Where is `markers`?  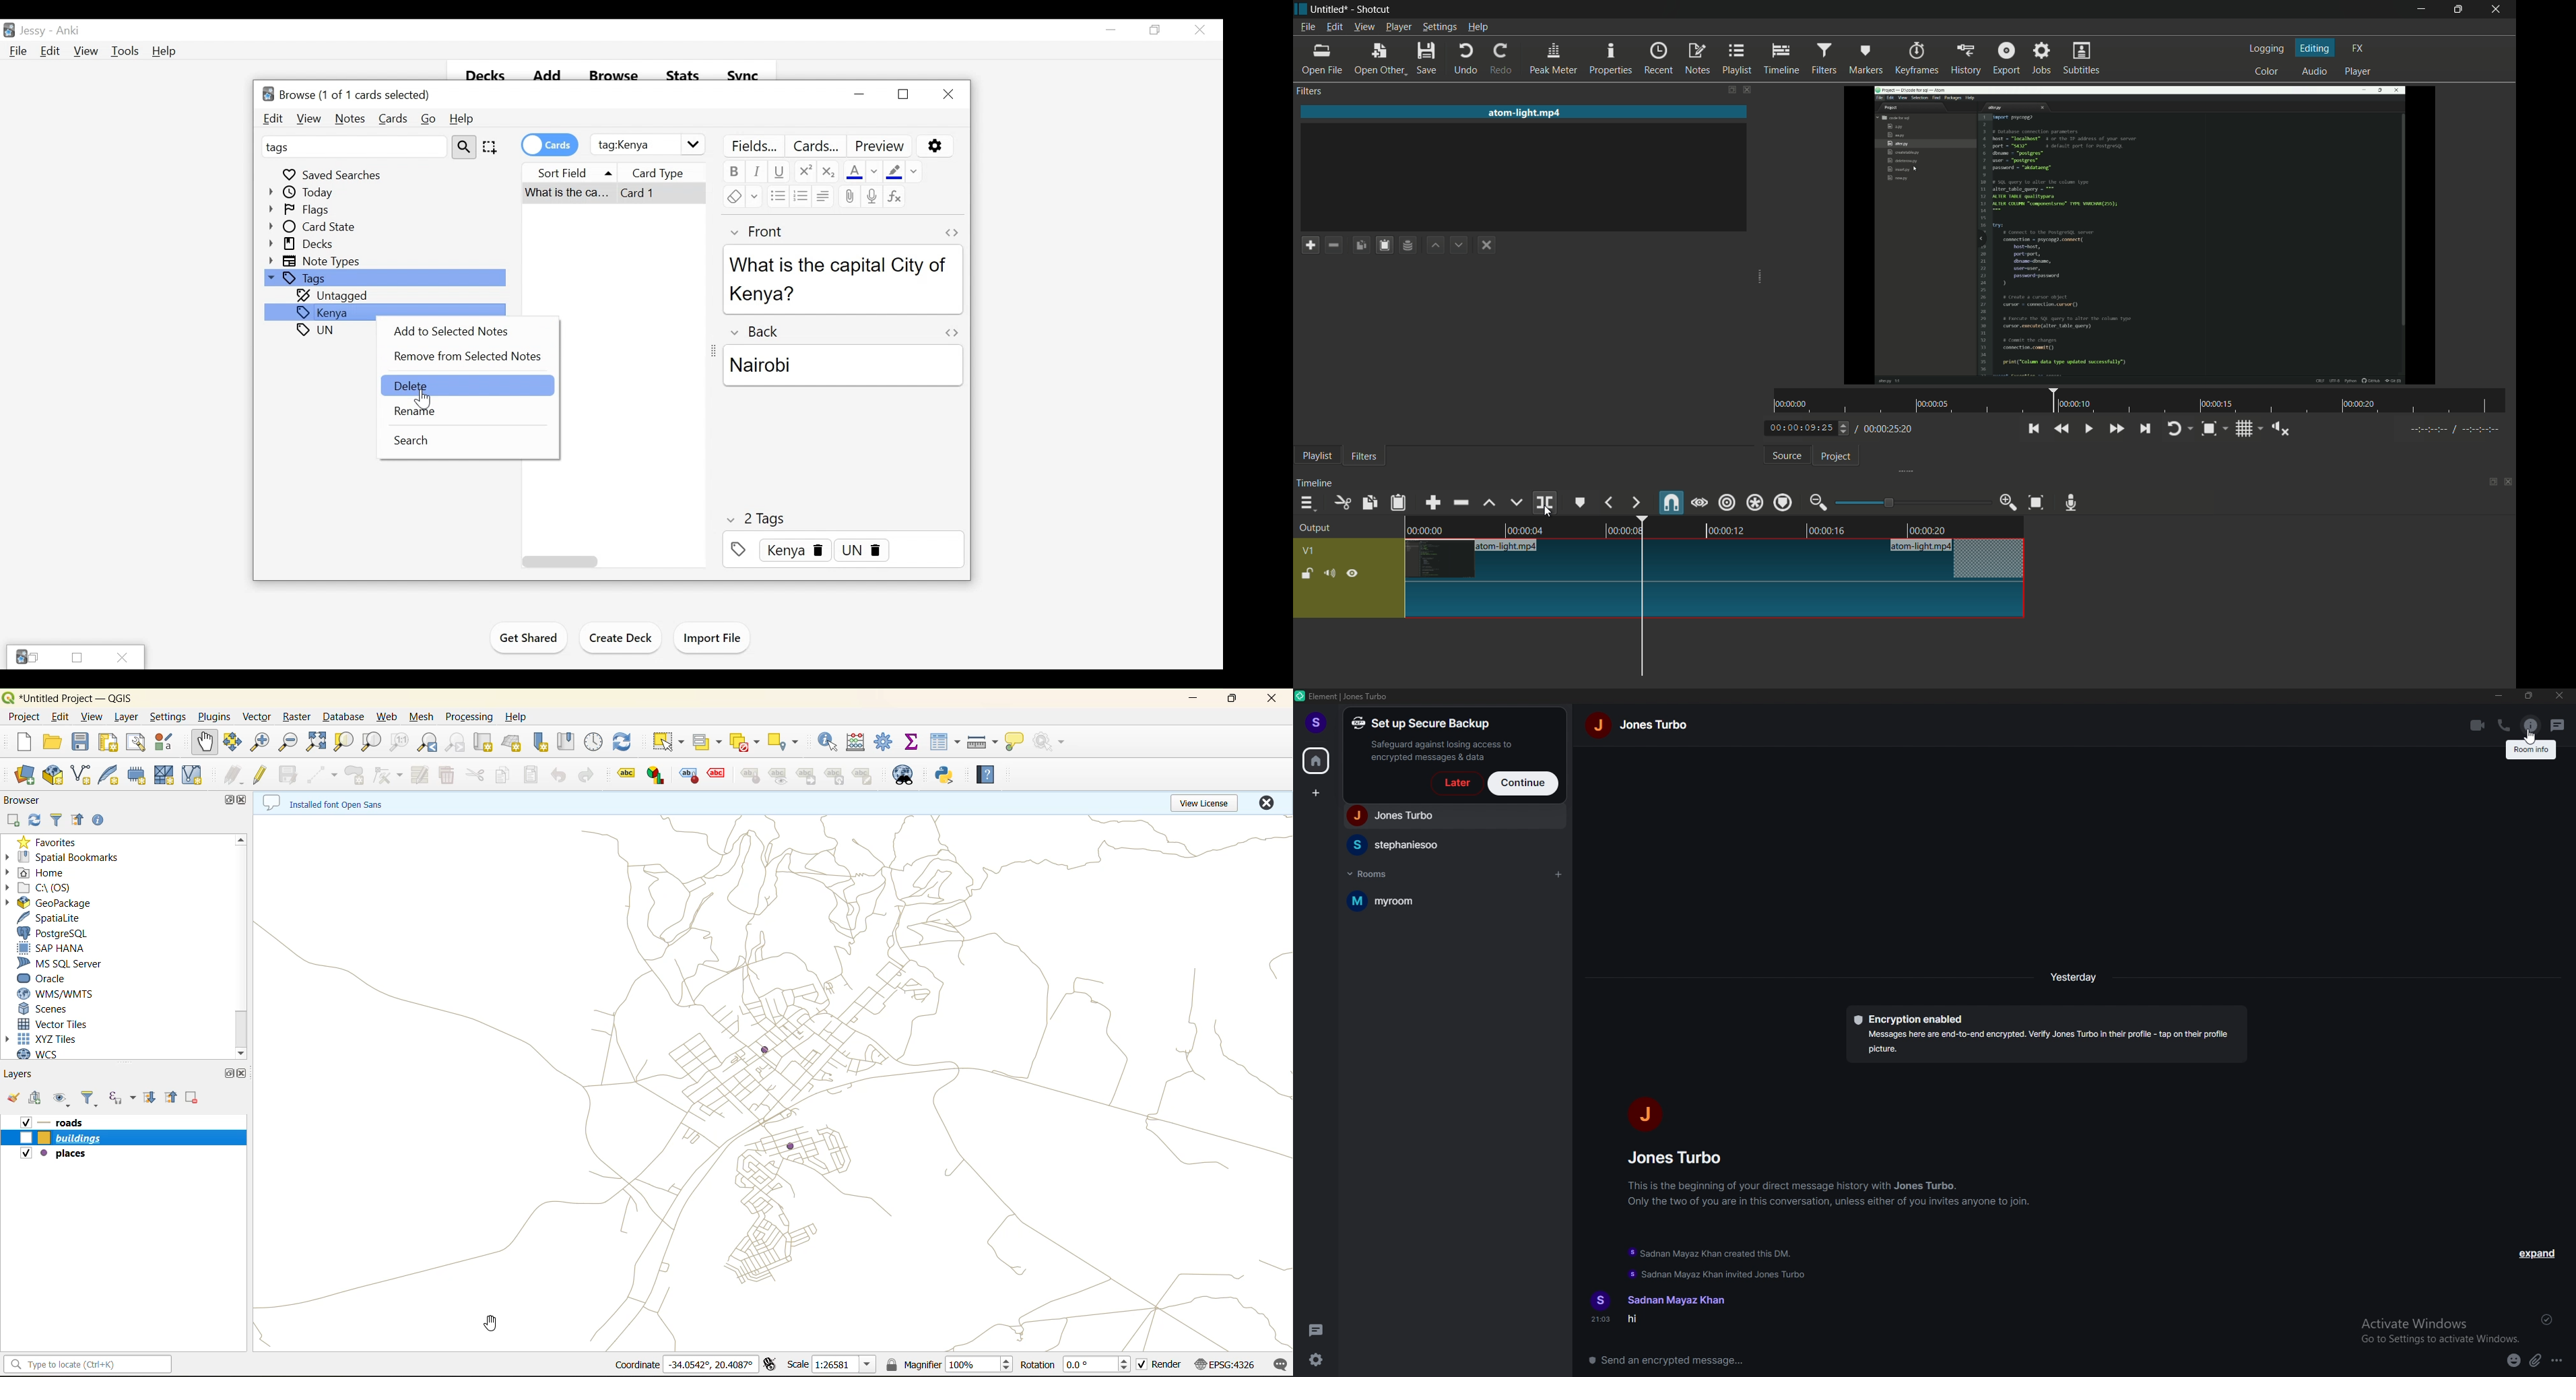
markers is located at coordinates (1866, 59).